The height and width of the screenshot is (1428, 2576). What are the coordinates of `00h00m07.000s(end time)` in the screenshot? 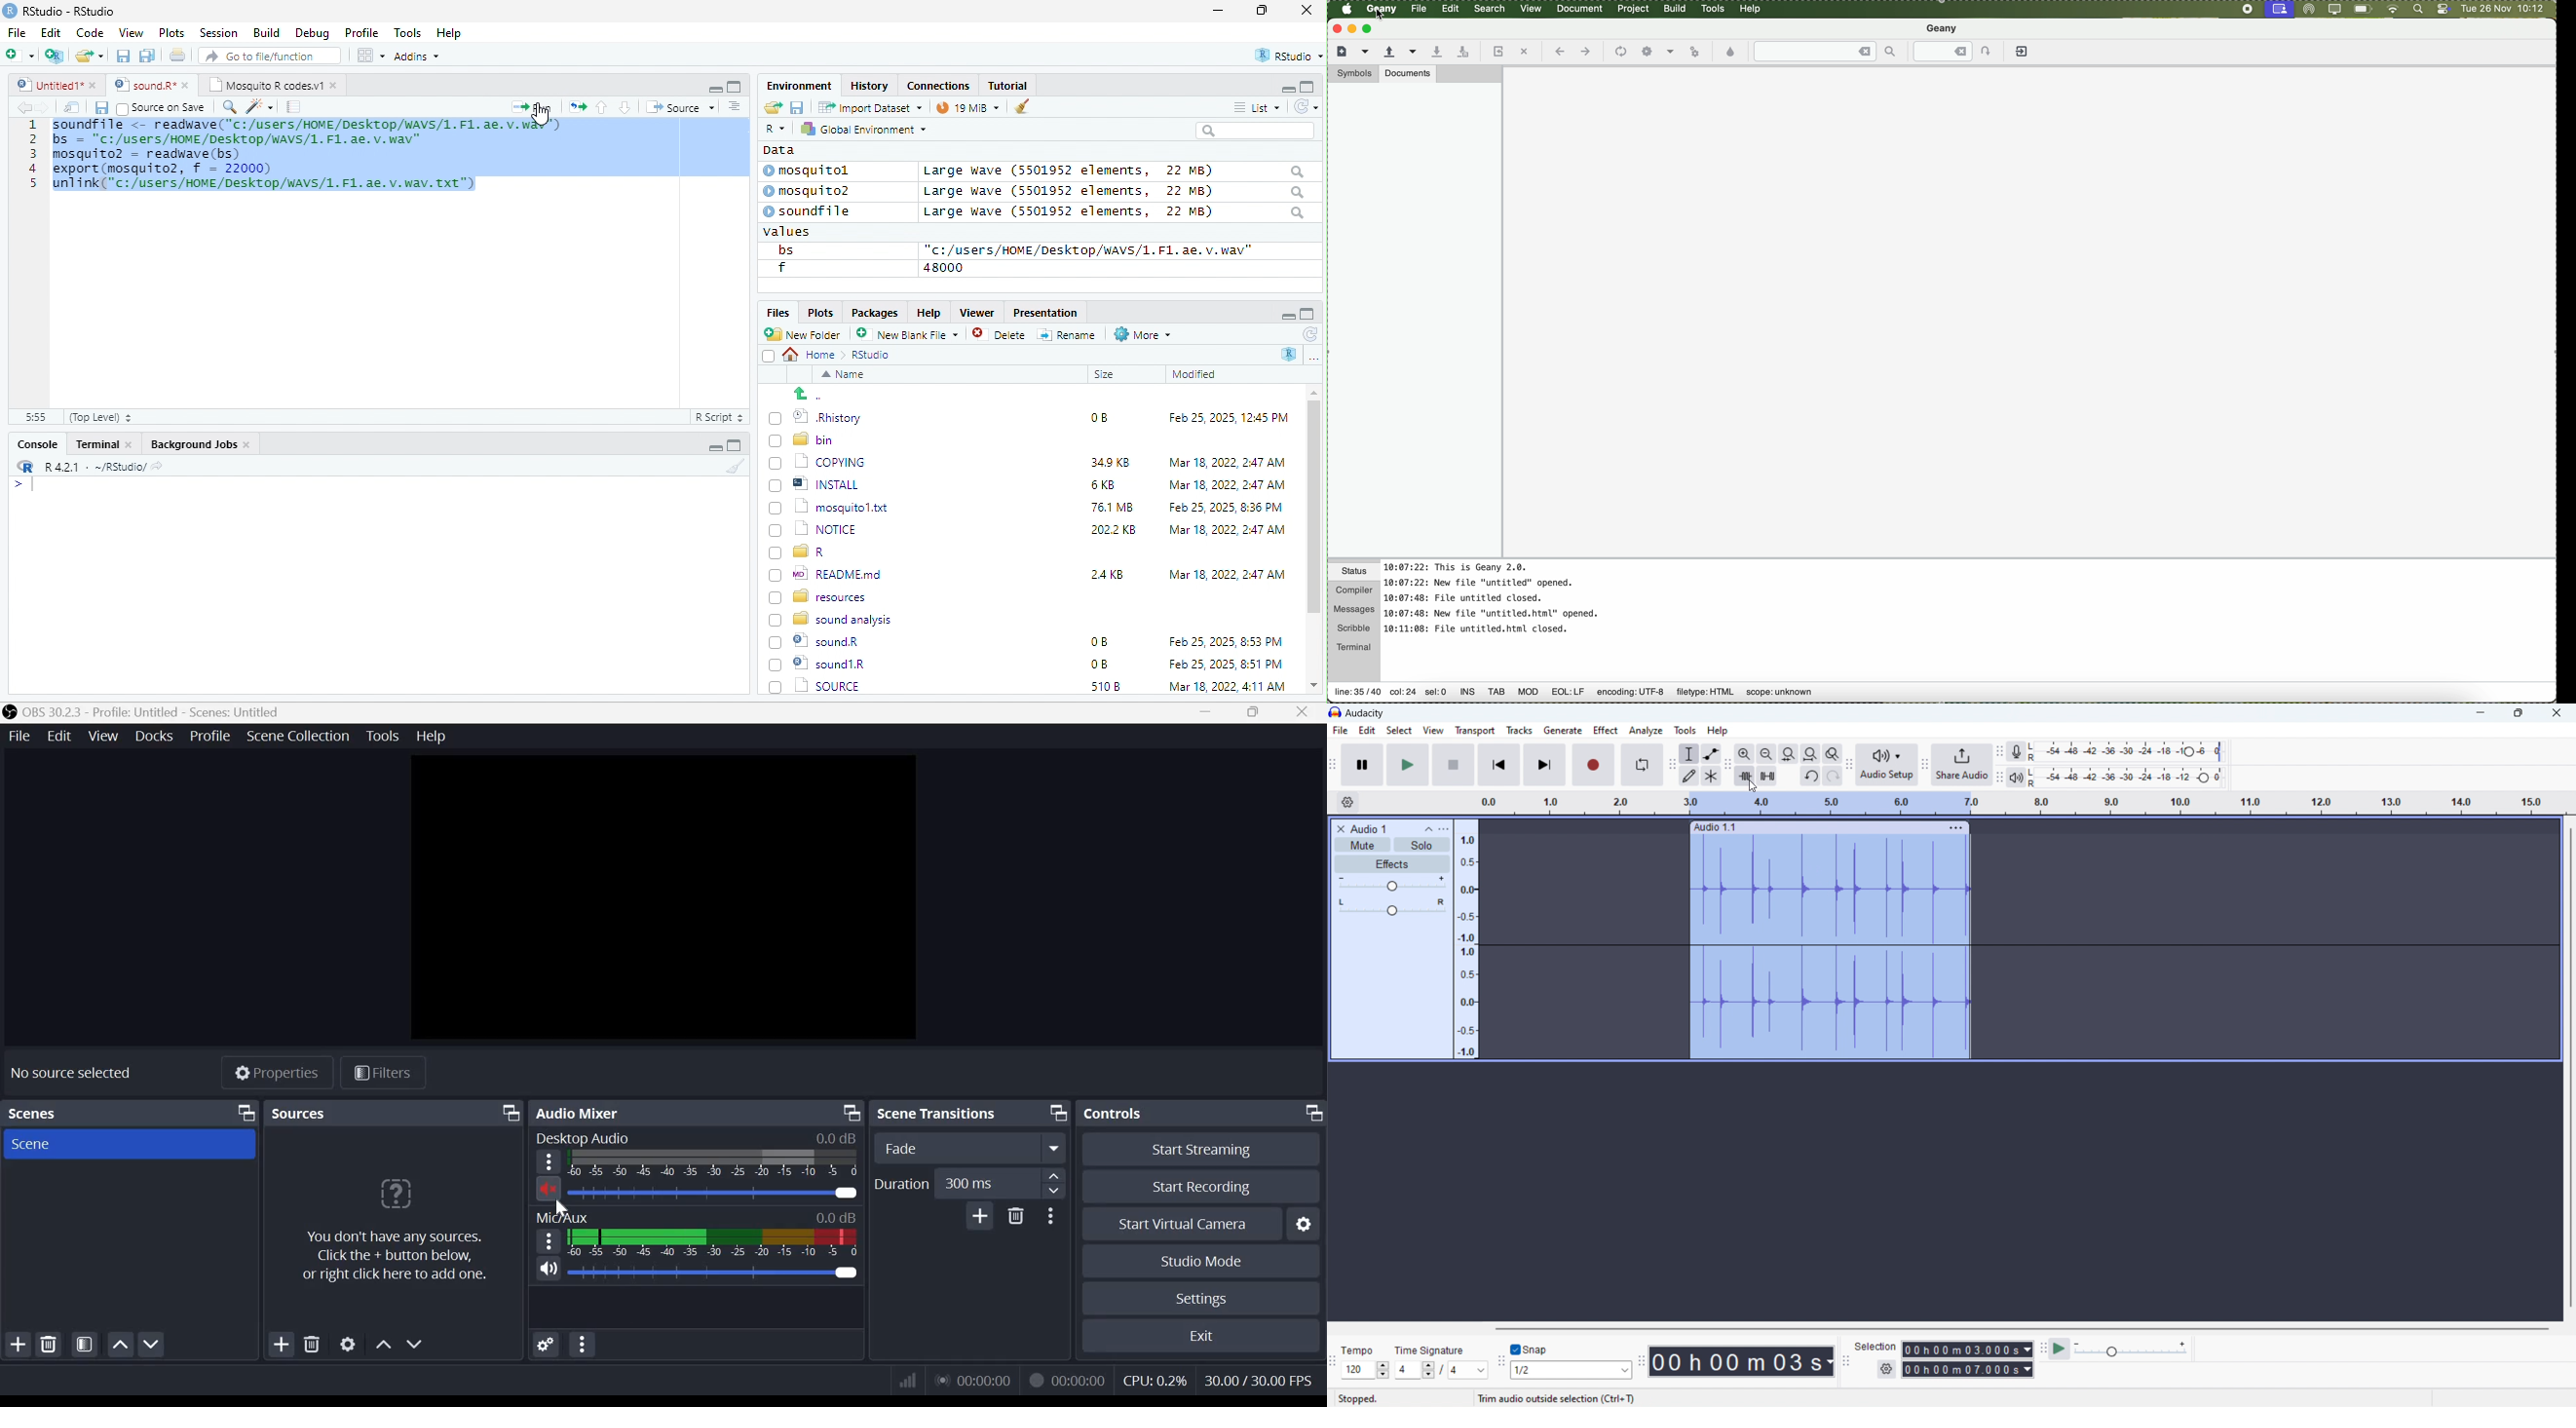 It's located at (1967, 1369).